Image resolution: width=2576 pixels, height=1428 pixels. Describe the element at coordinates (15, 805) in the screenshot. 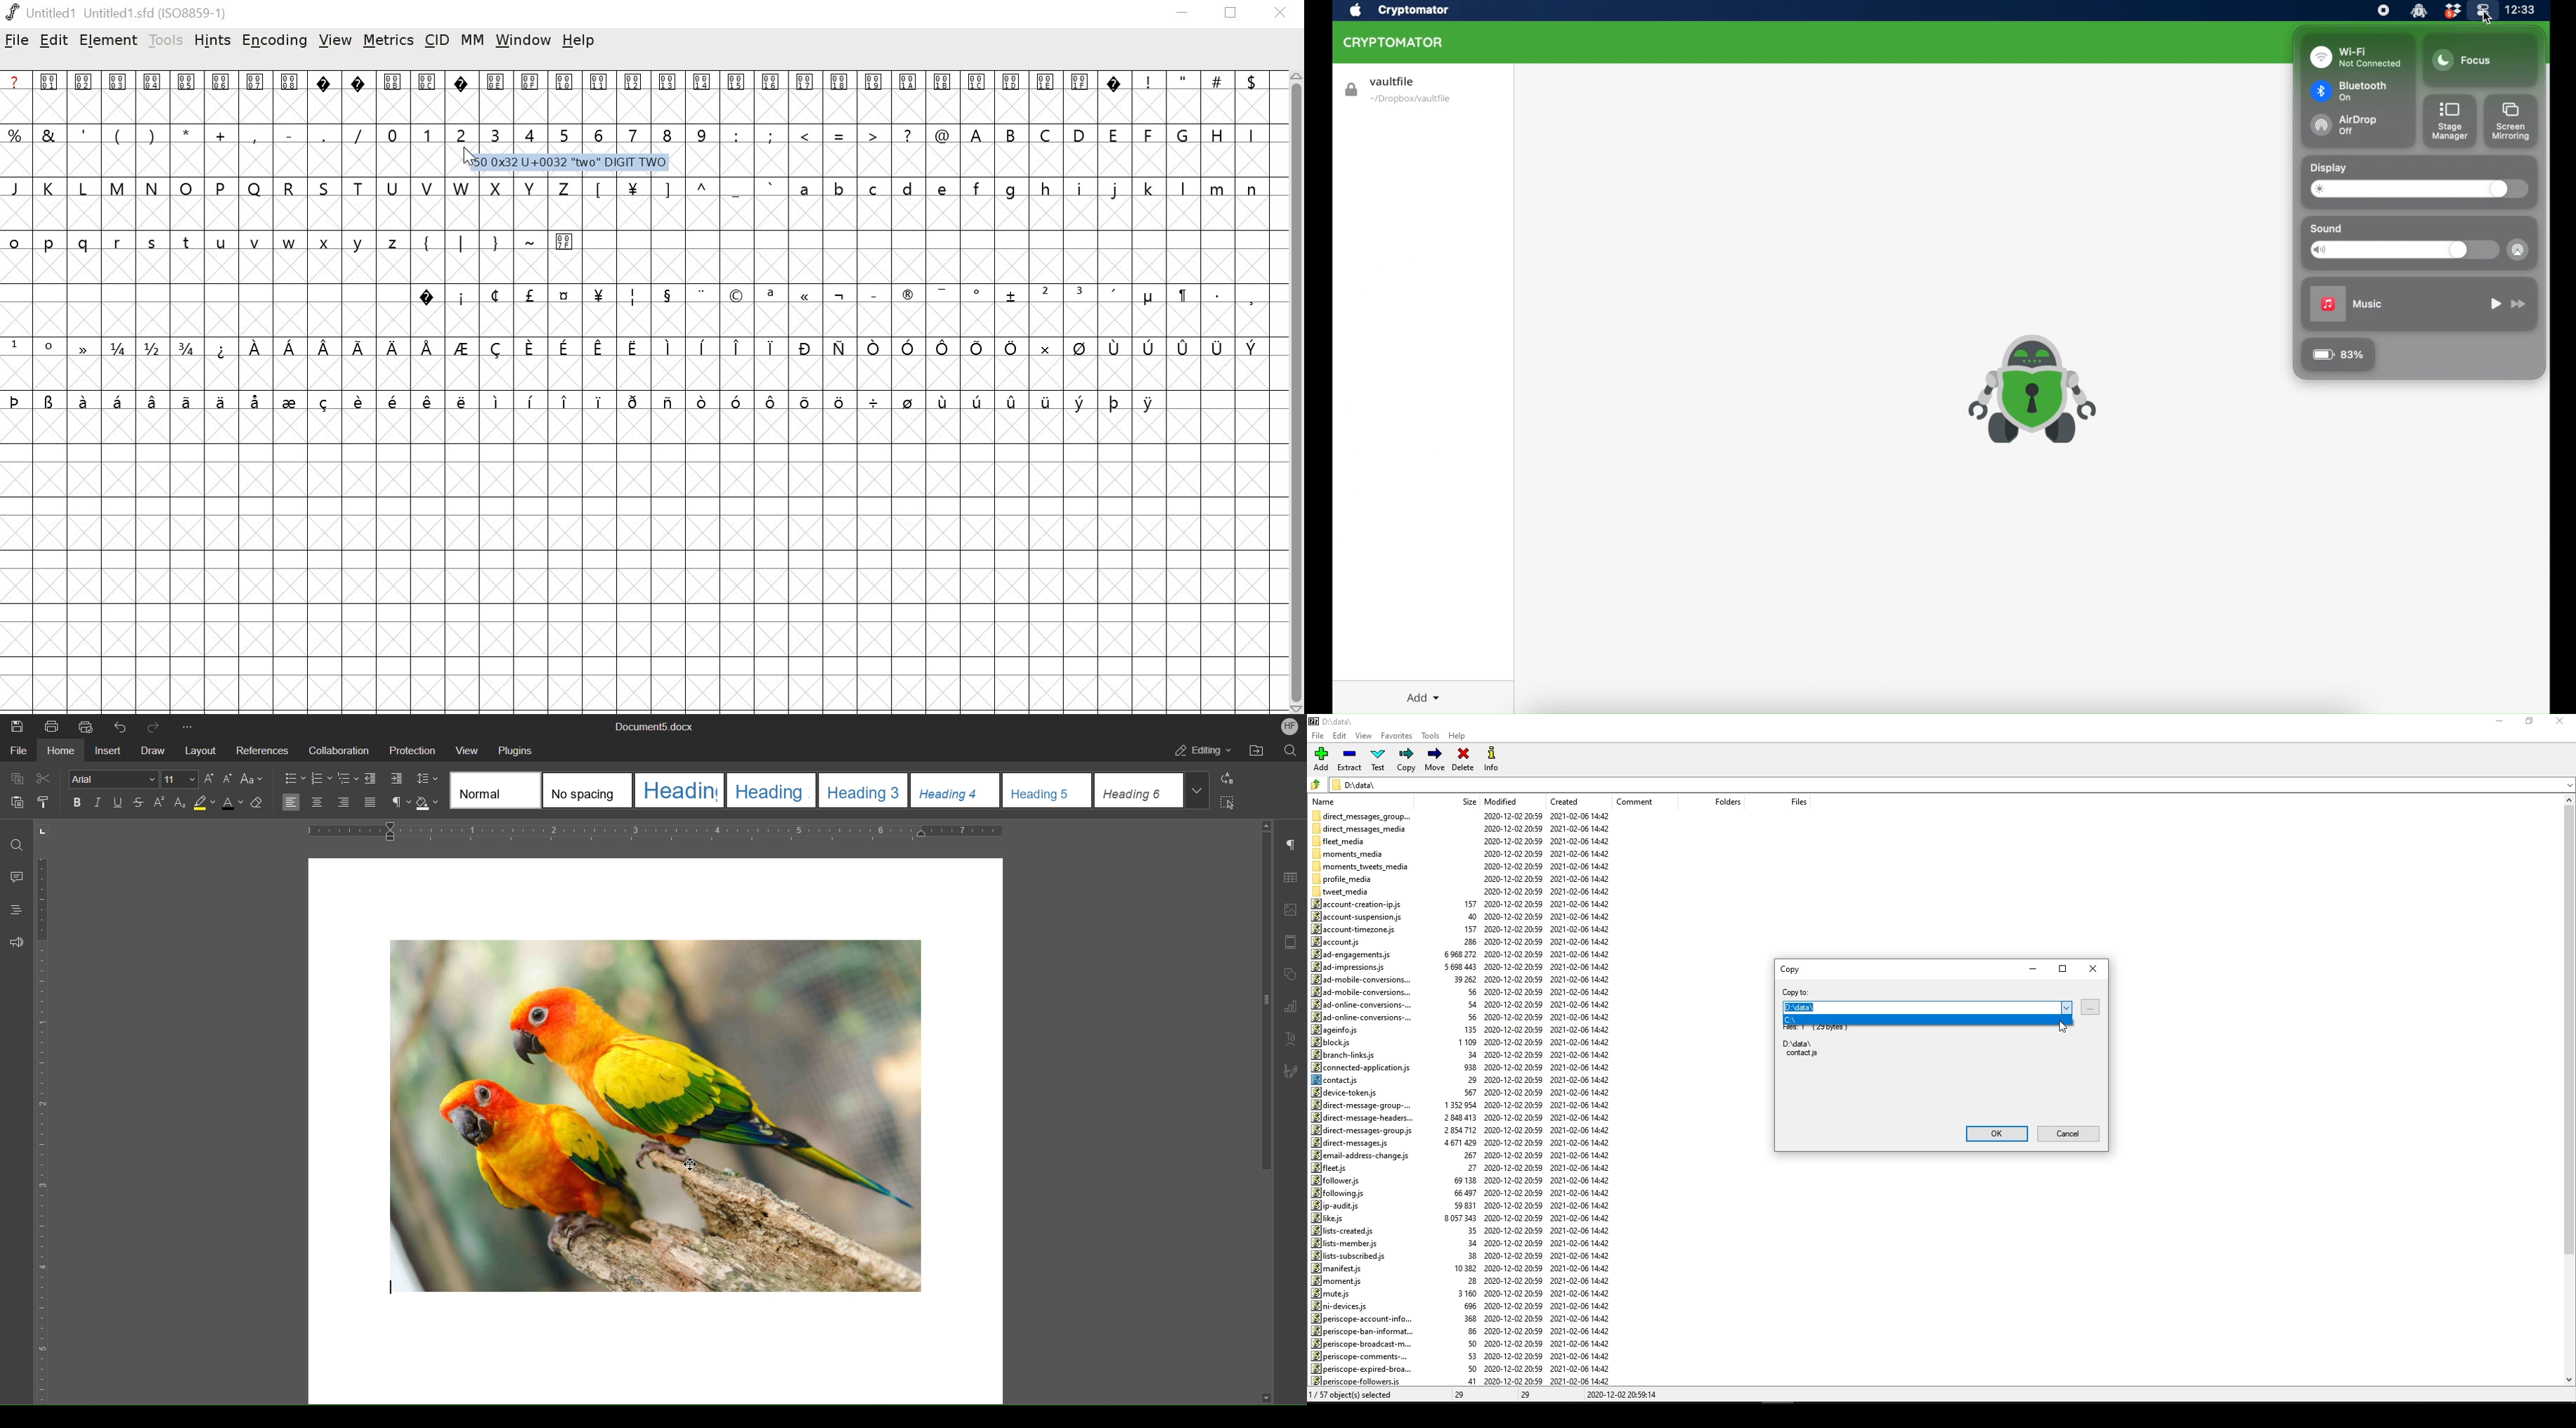

I see `Paste` at that location.